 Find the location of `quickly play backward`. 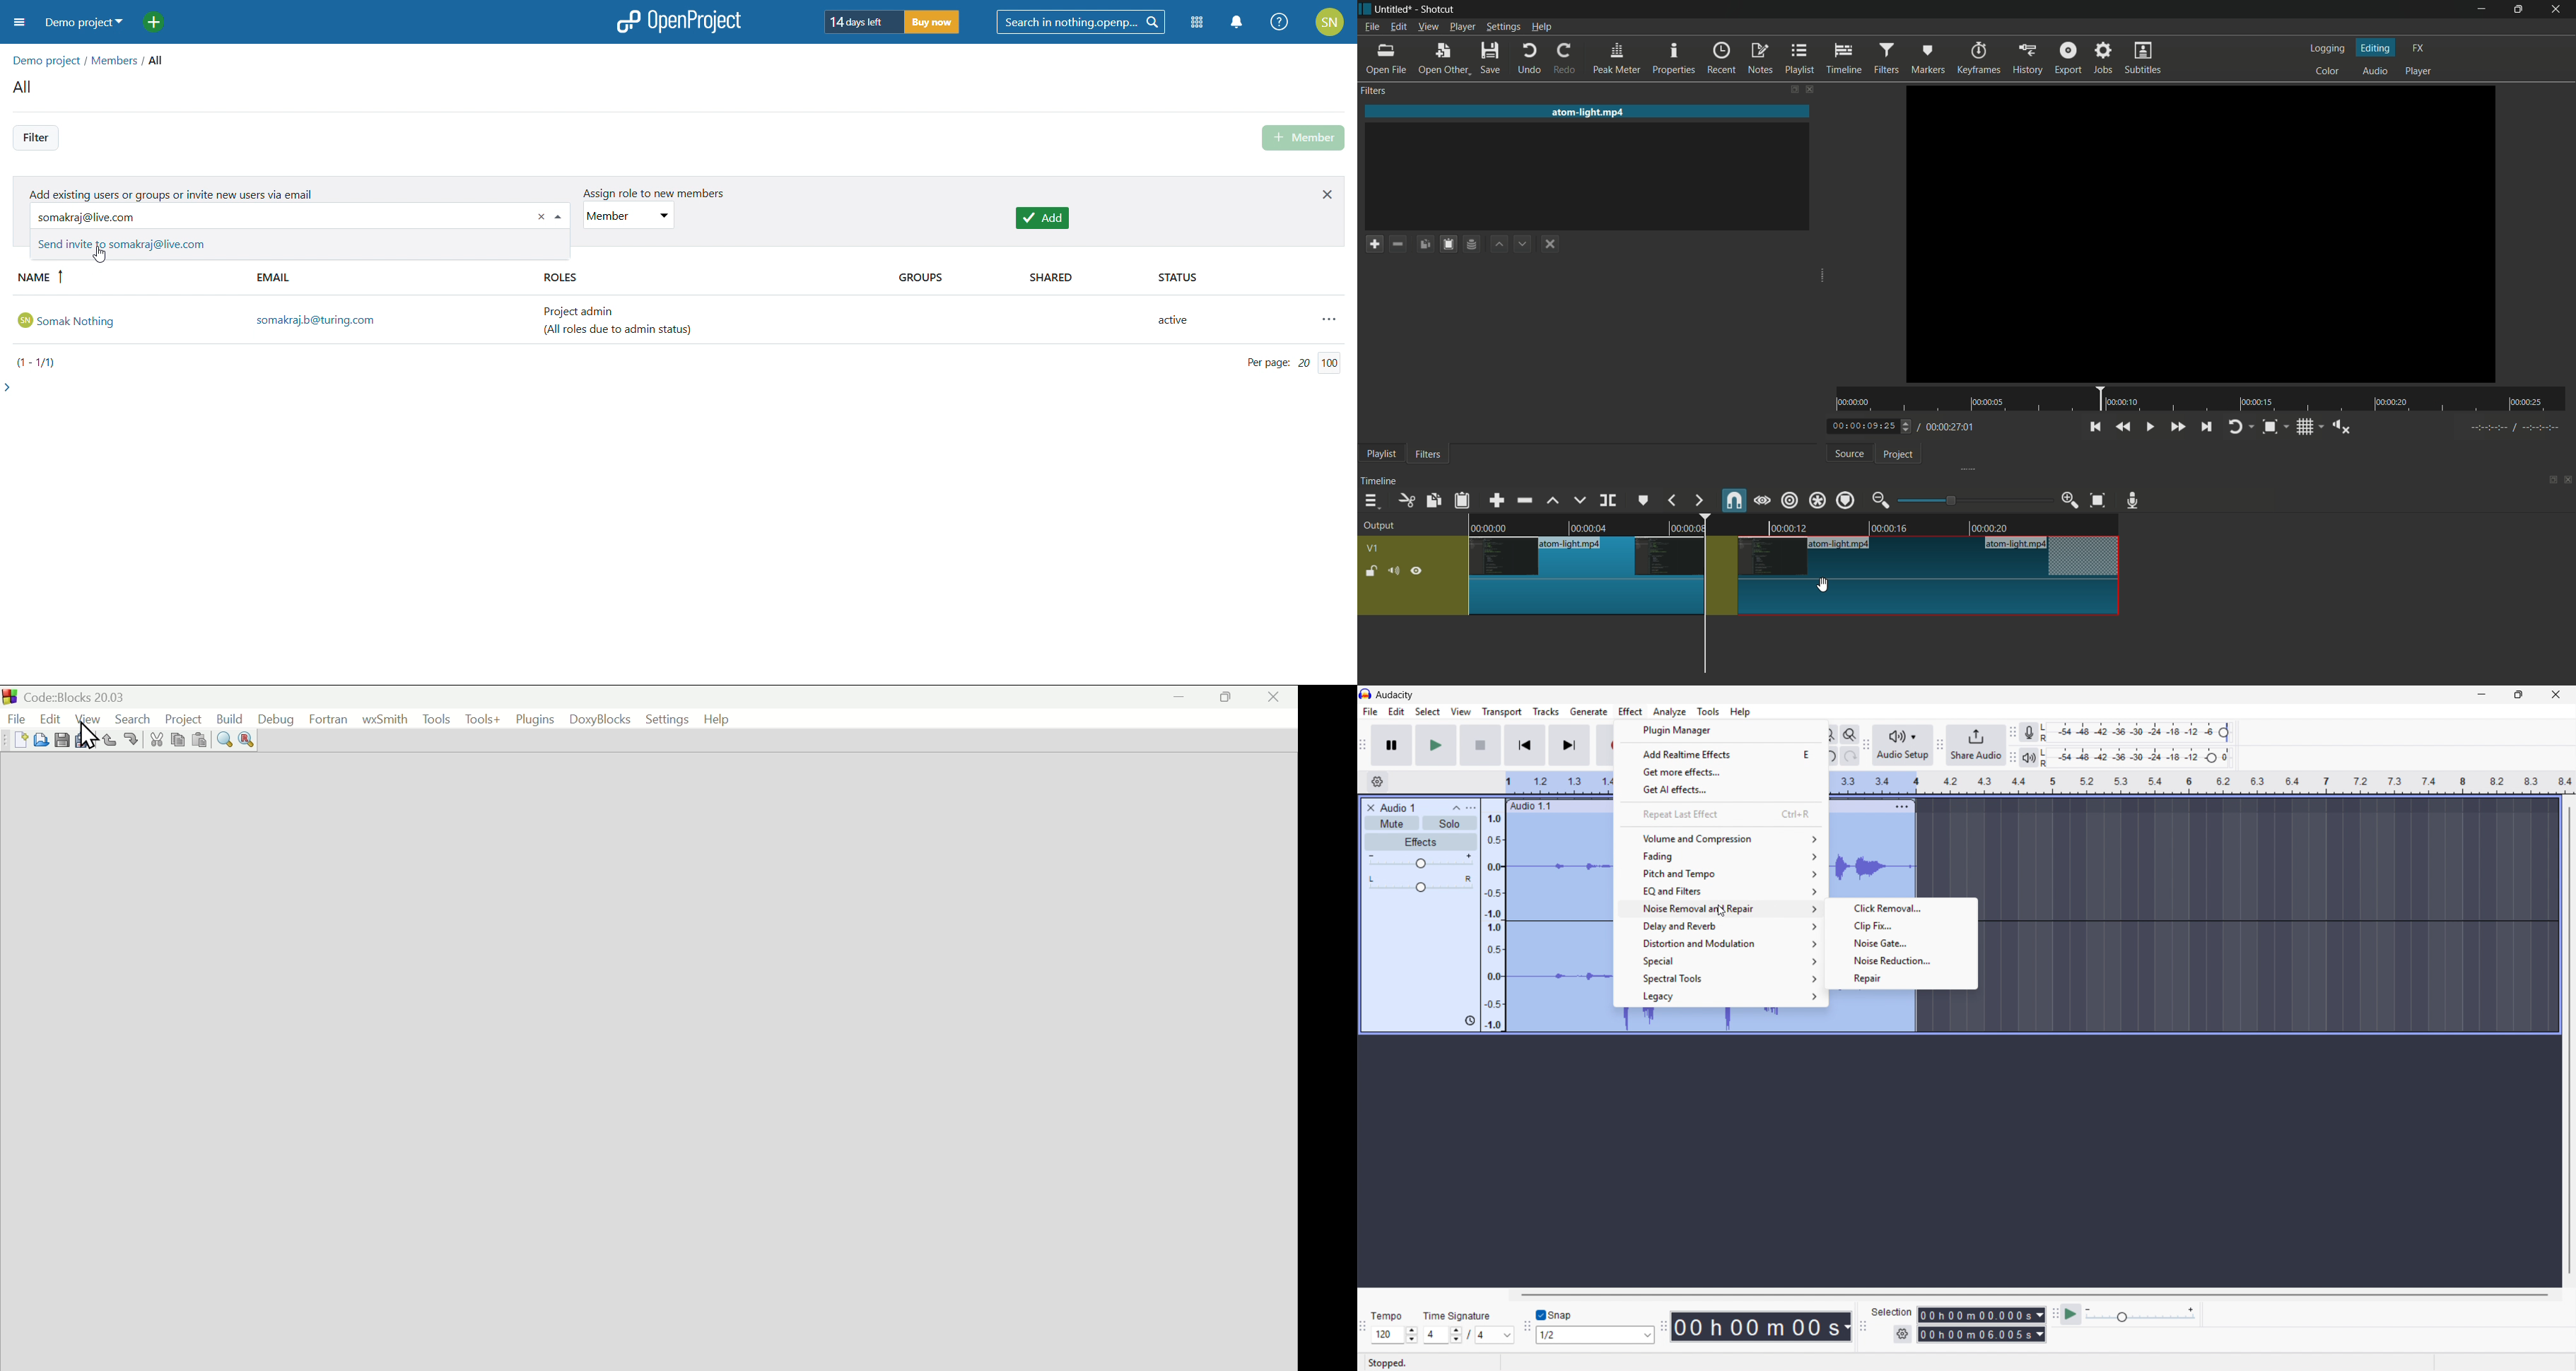

quickly play backward is located at coordinates (2124, 427).